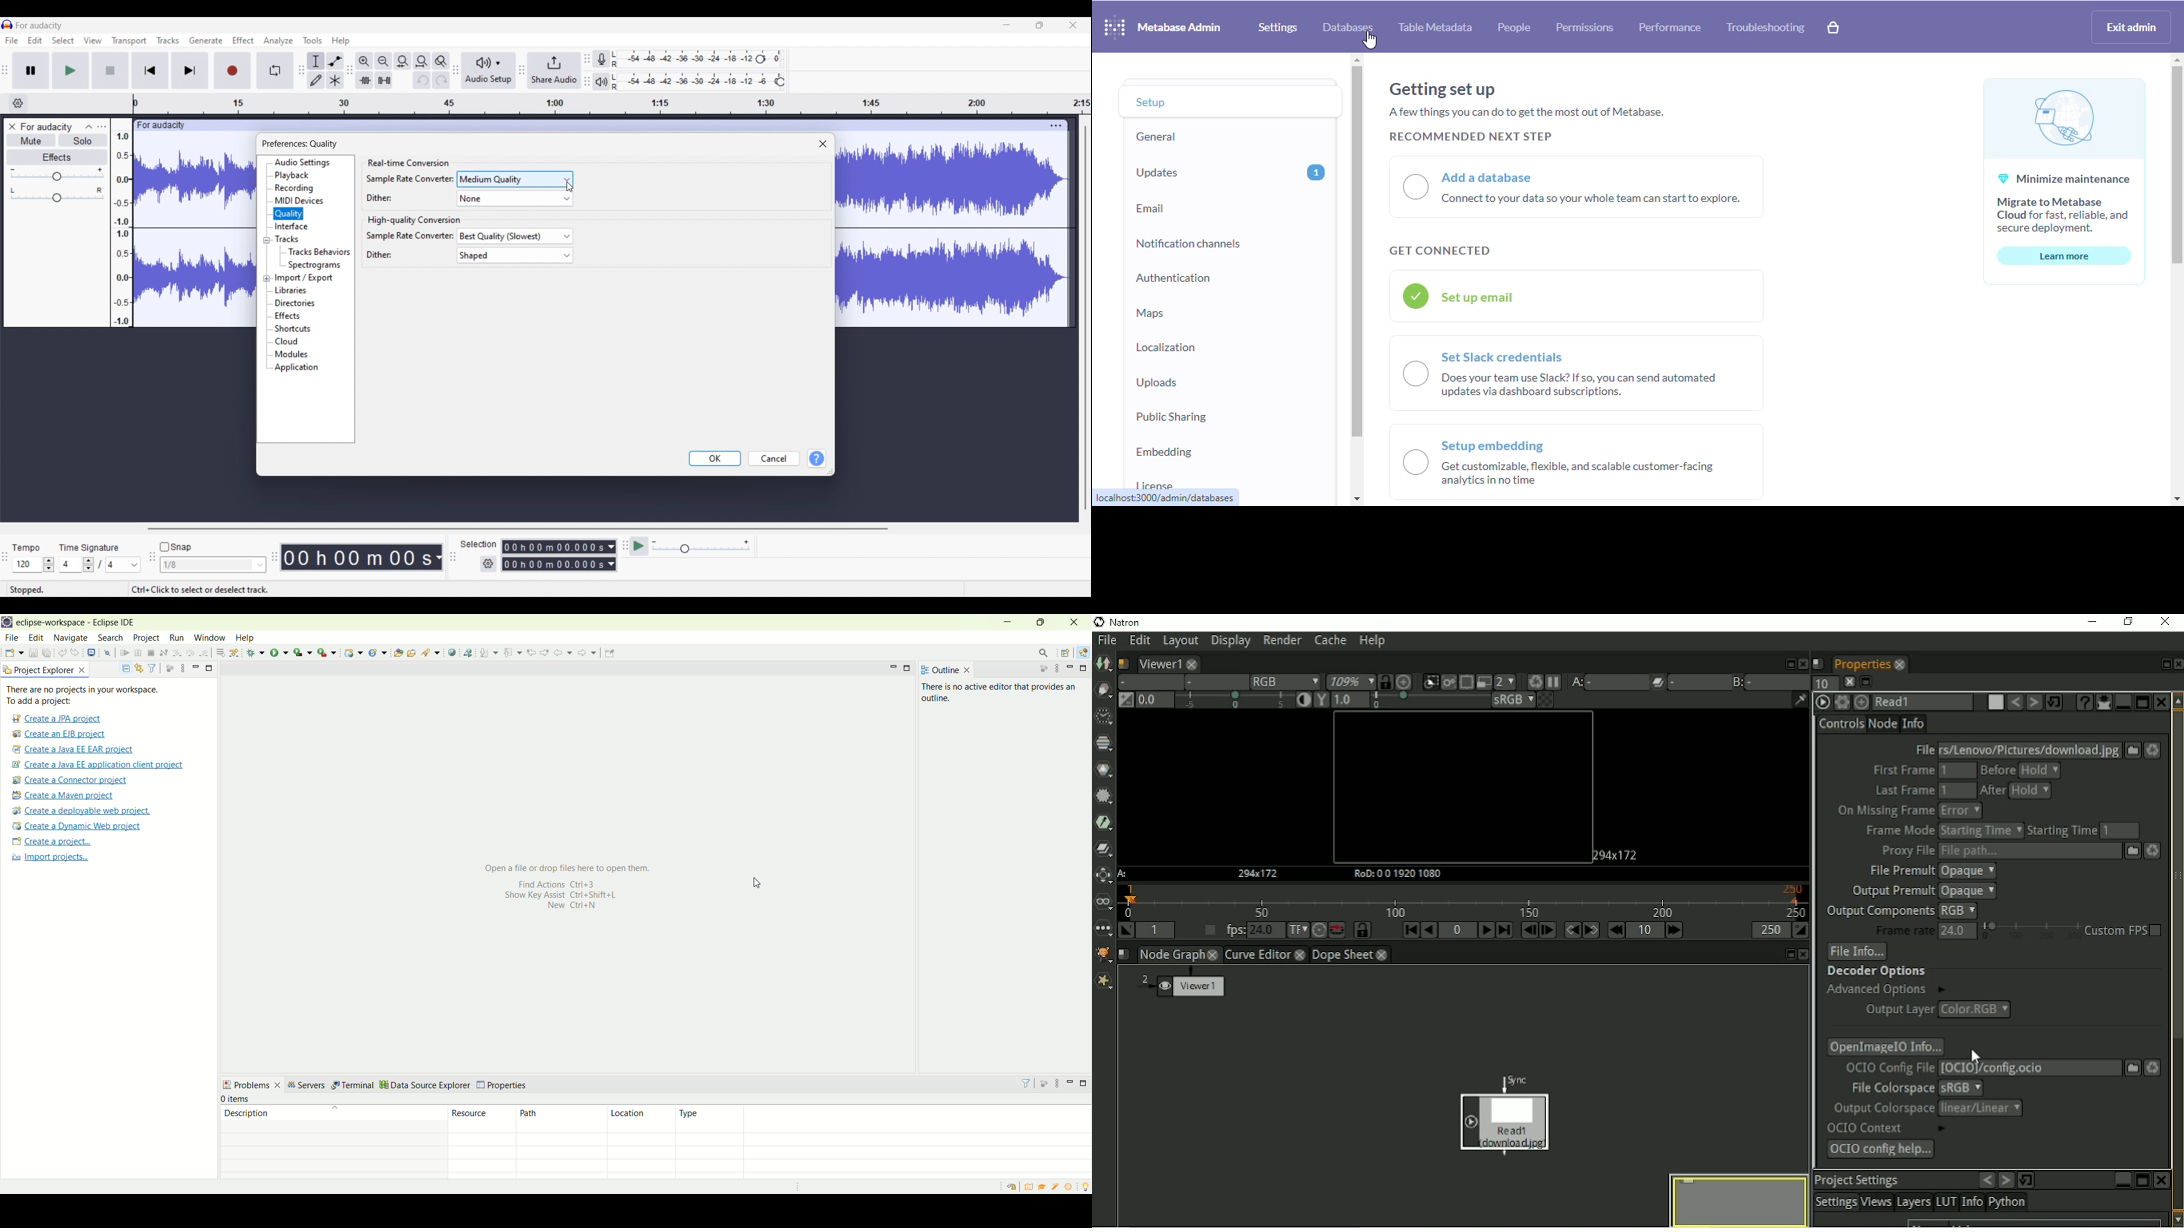 This screenshot has height=1232, width=2184. Describe the element at coordinates (1069, 1083) in the screenshot. I see `minimize` at that location.